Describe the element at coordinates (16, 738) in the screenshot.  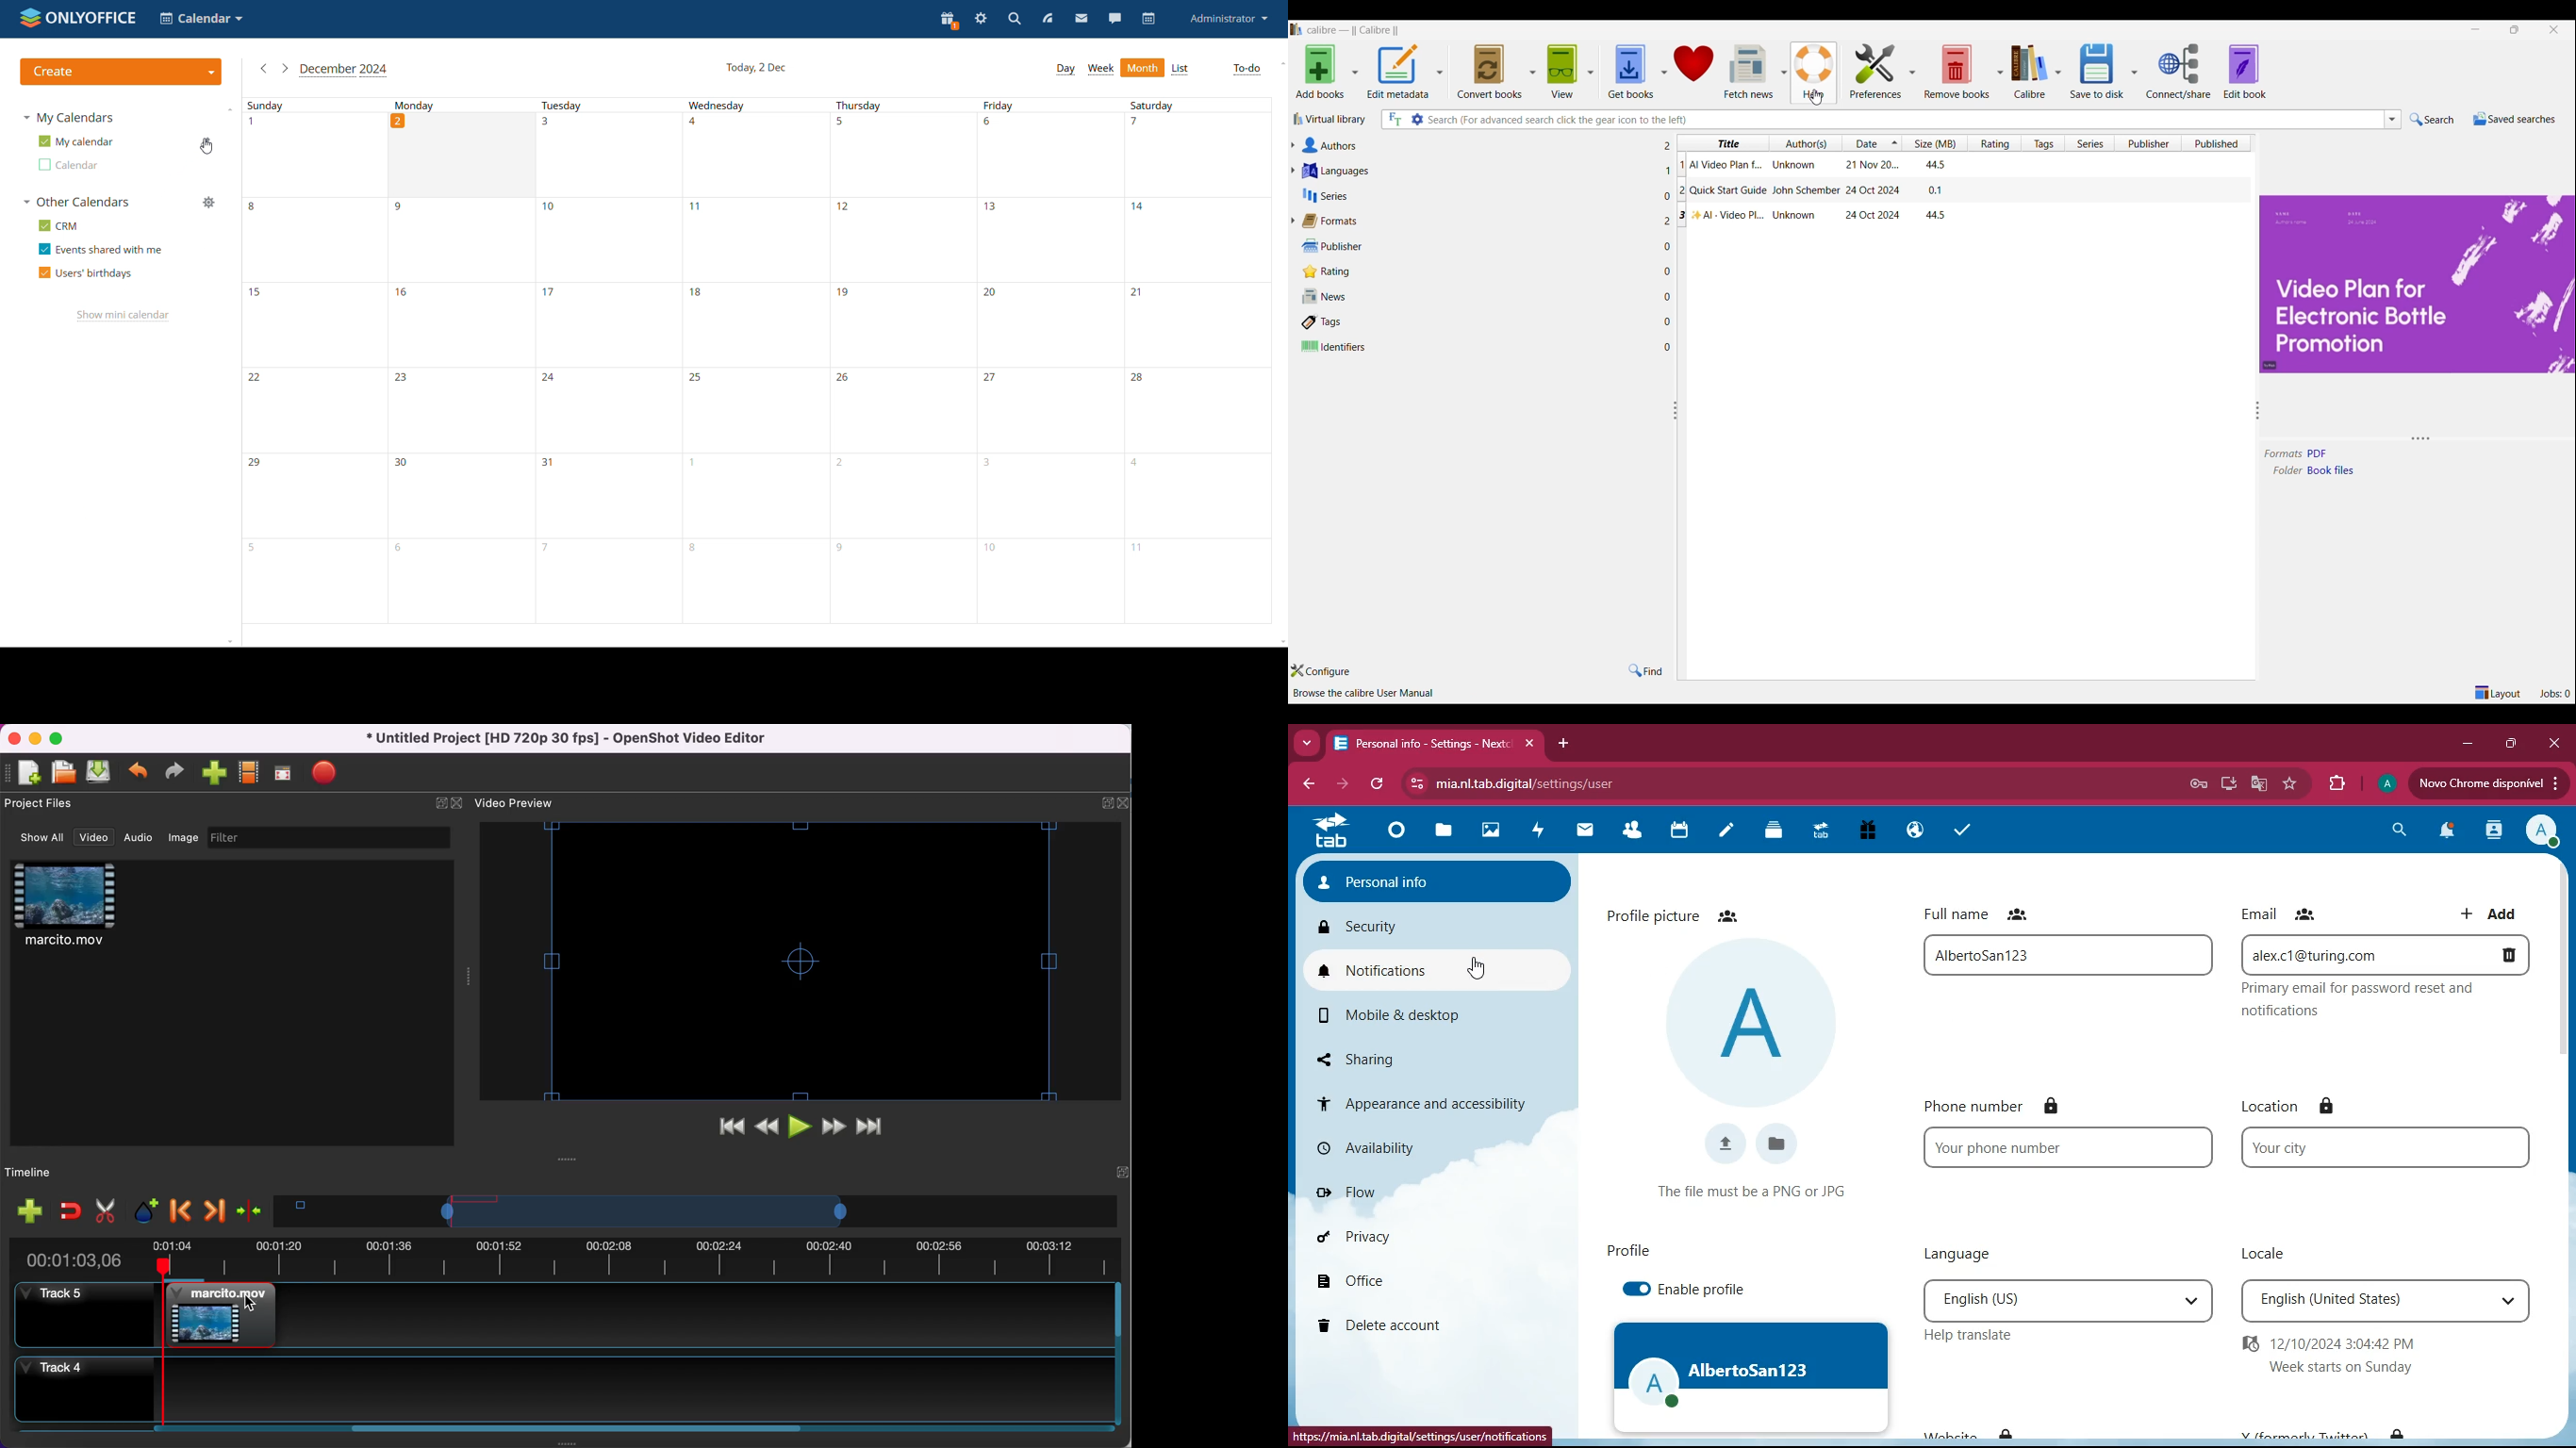
I see `close` at that location.